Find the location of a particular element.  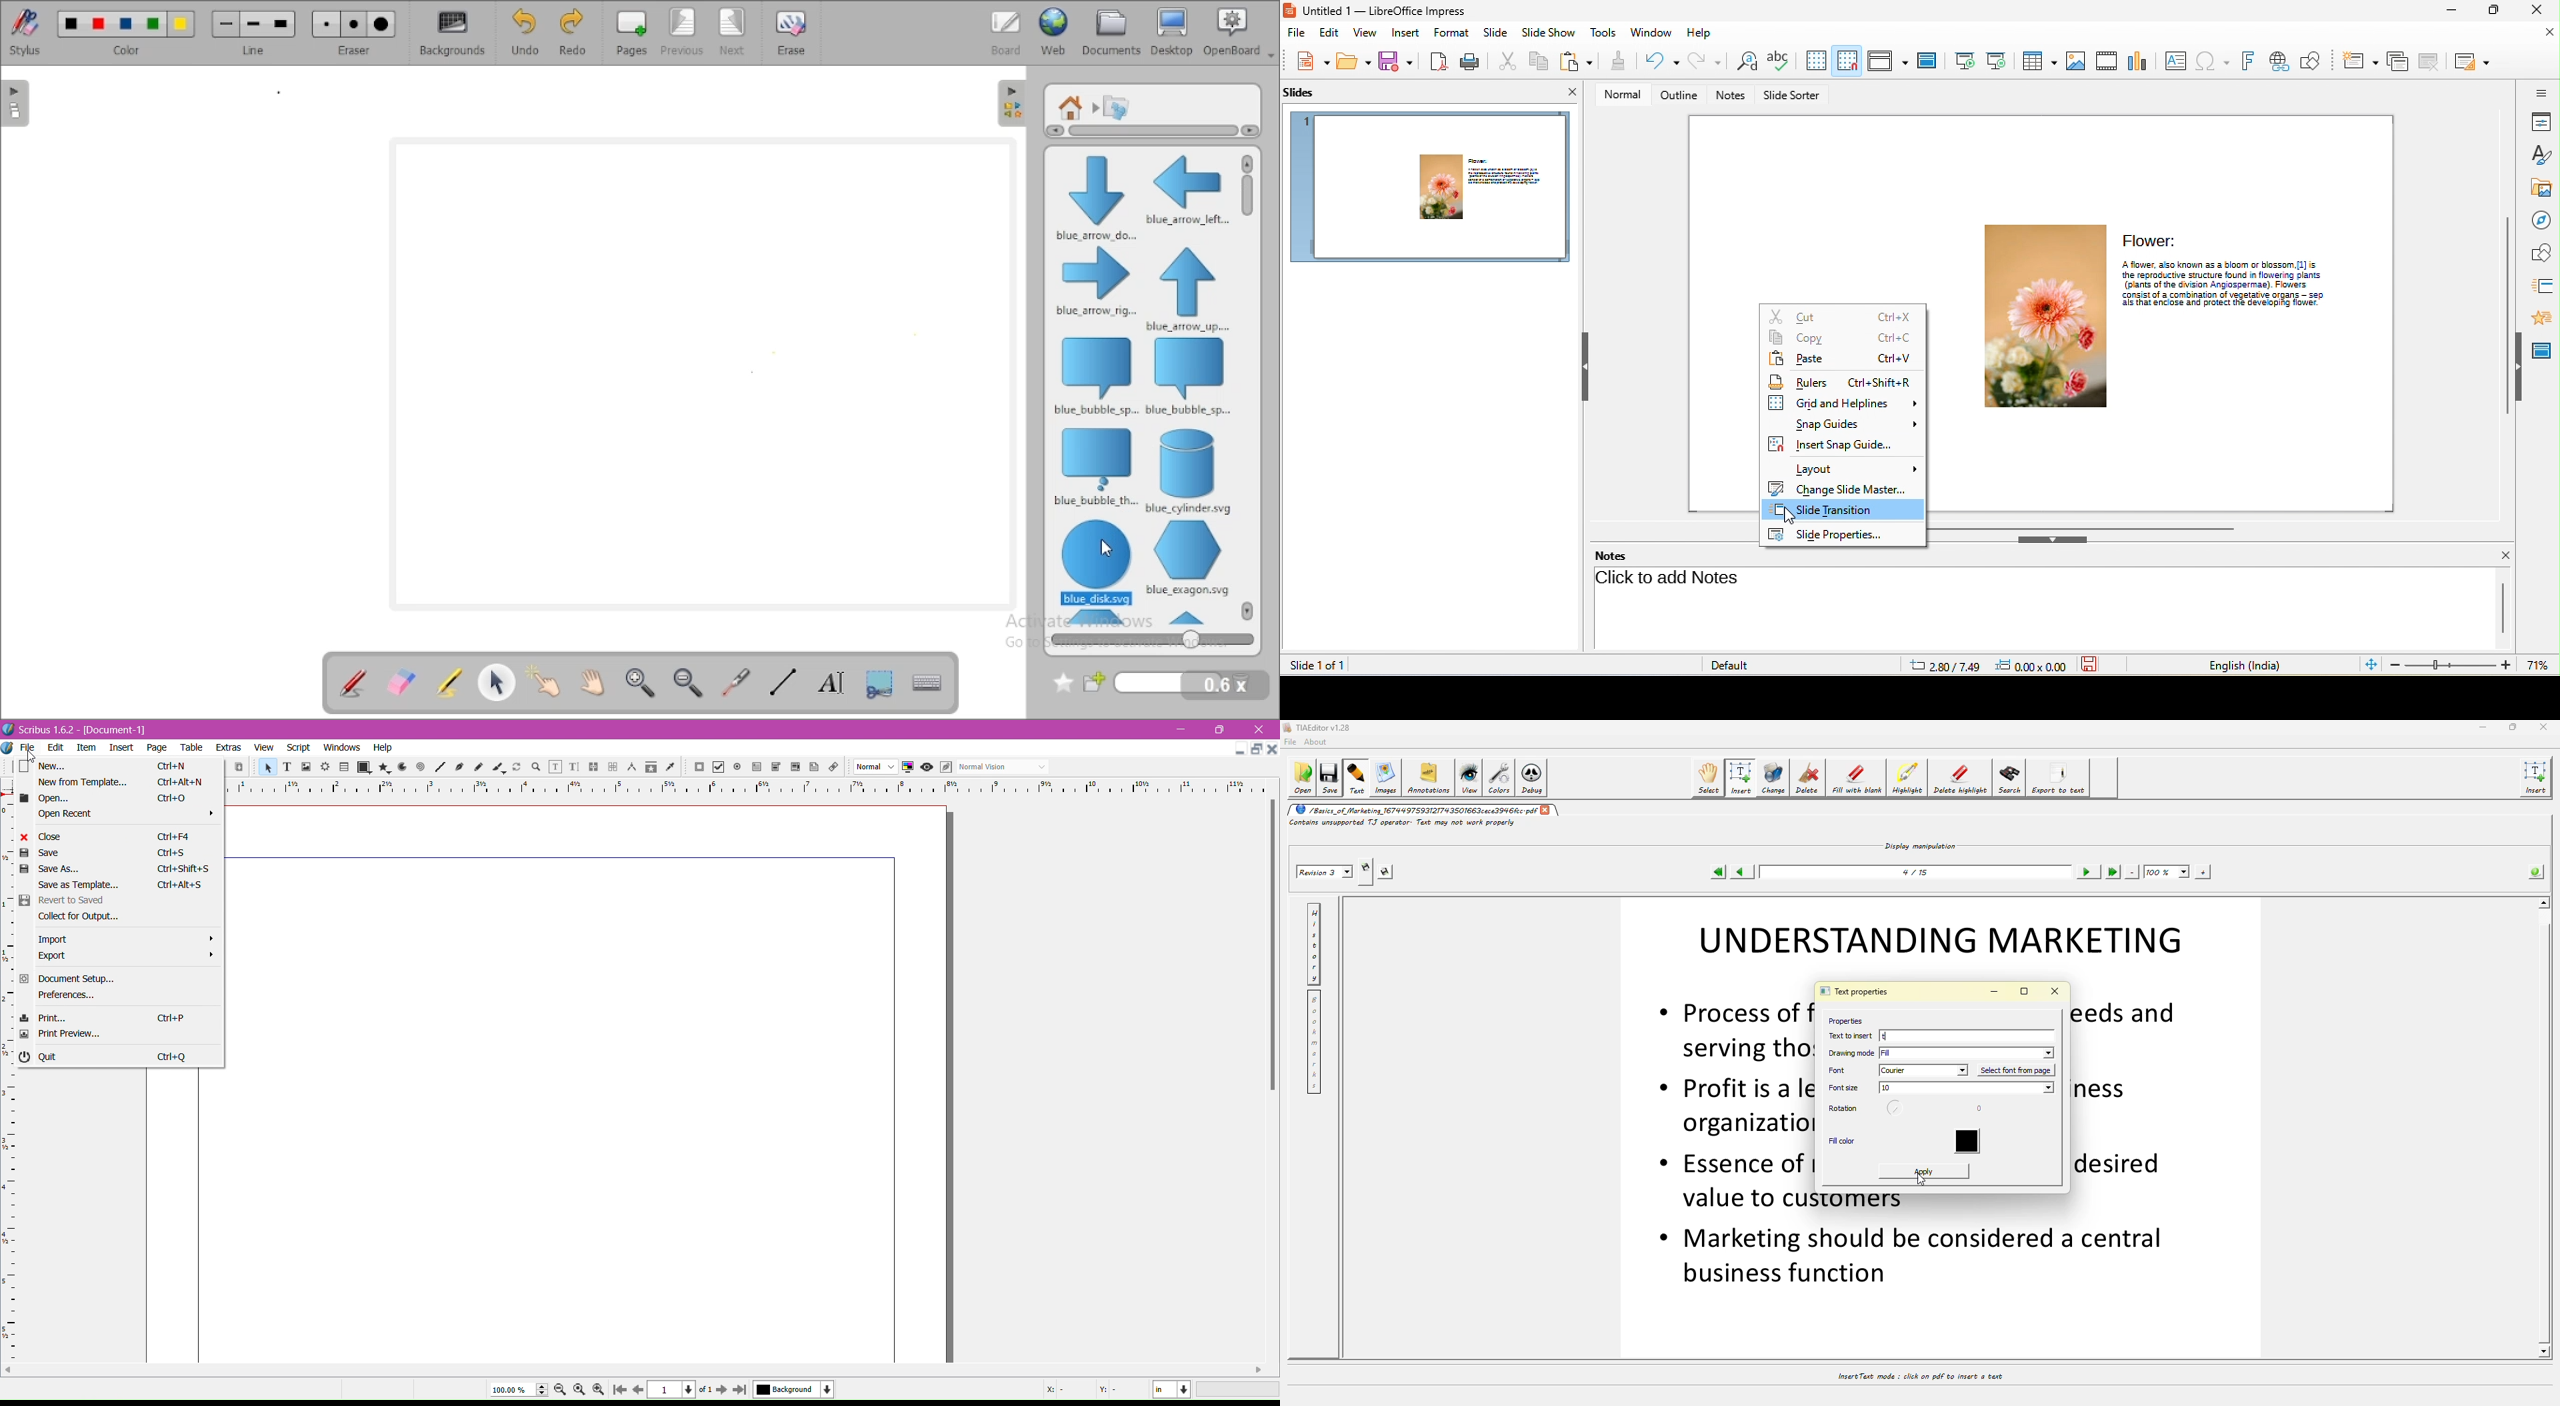

Zoom to 100% is located at coordinates (578, 1390).